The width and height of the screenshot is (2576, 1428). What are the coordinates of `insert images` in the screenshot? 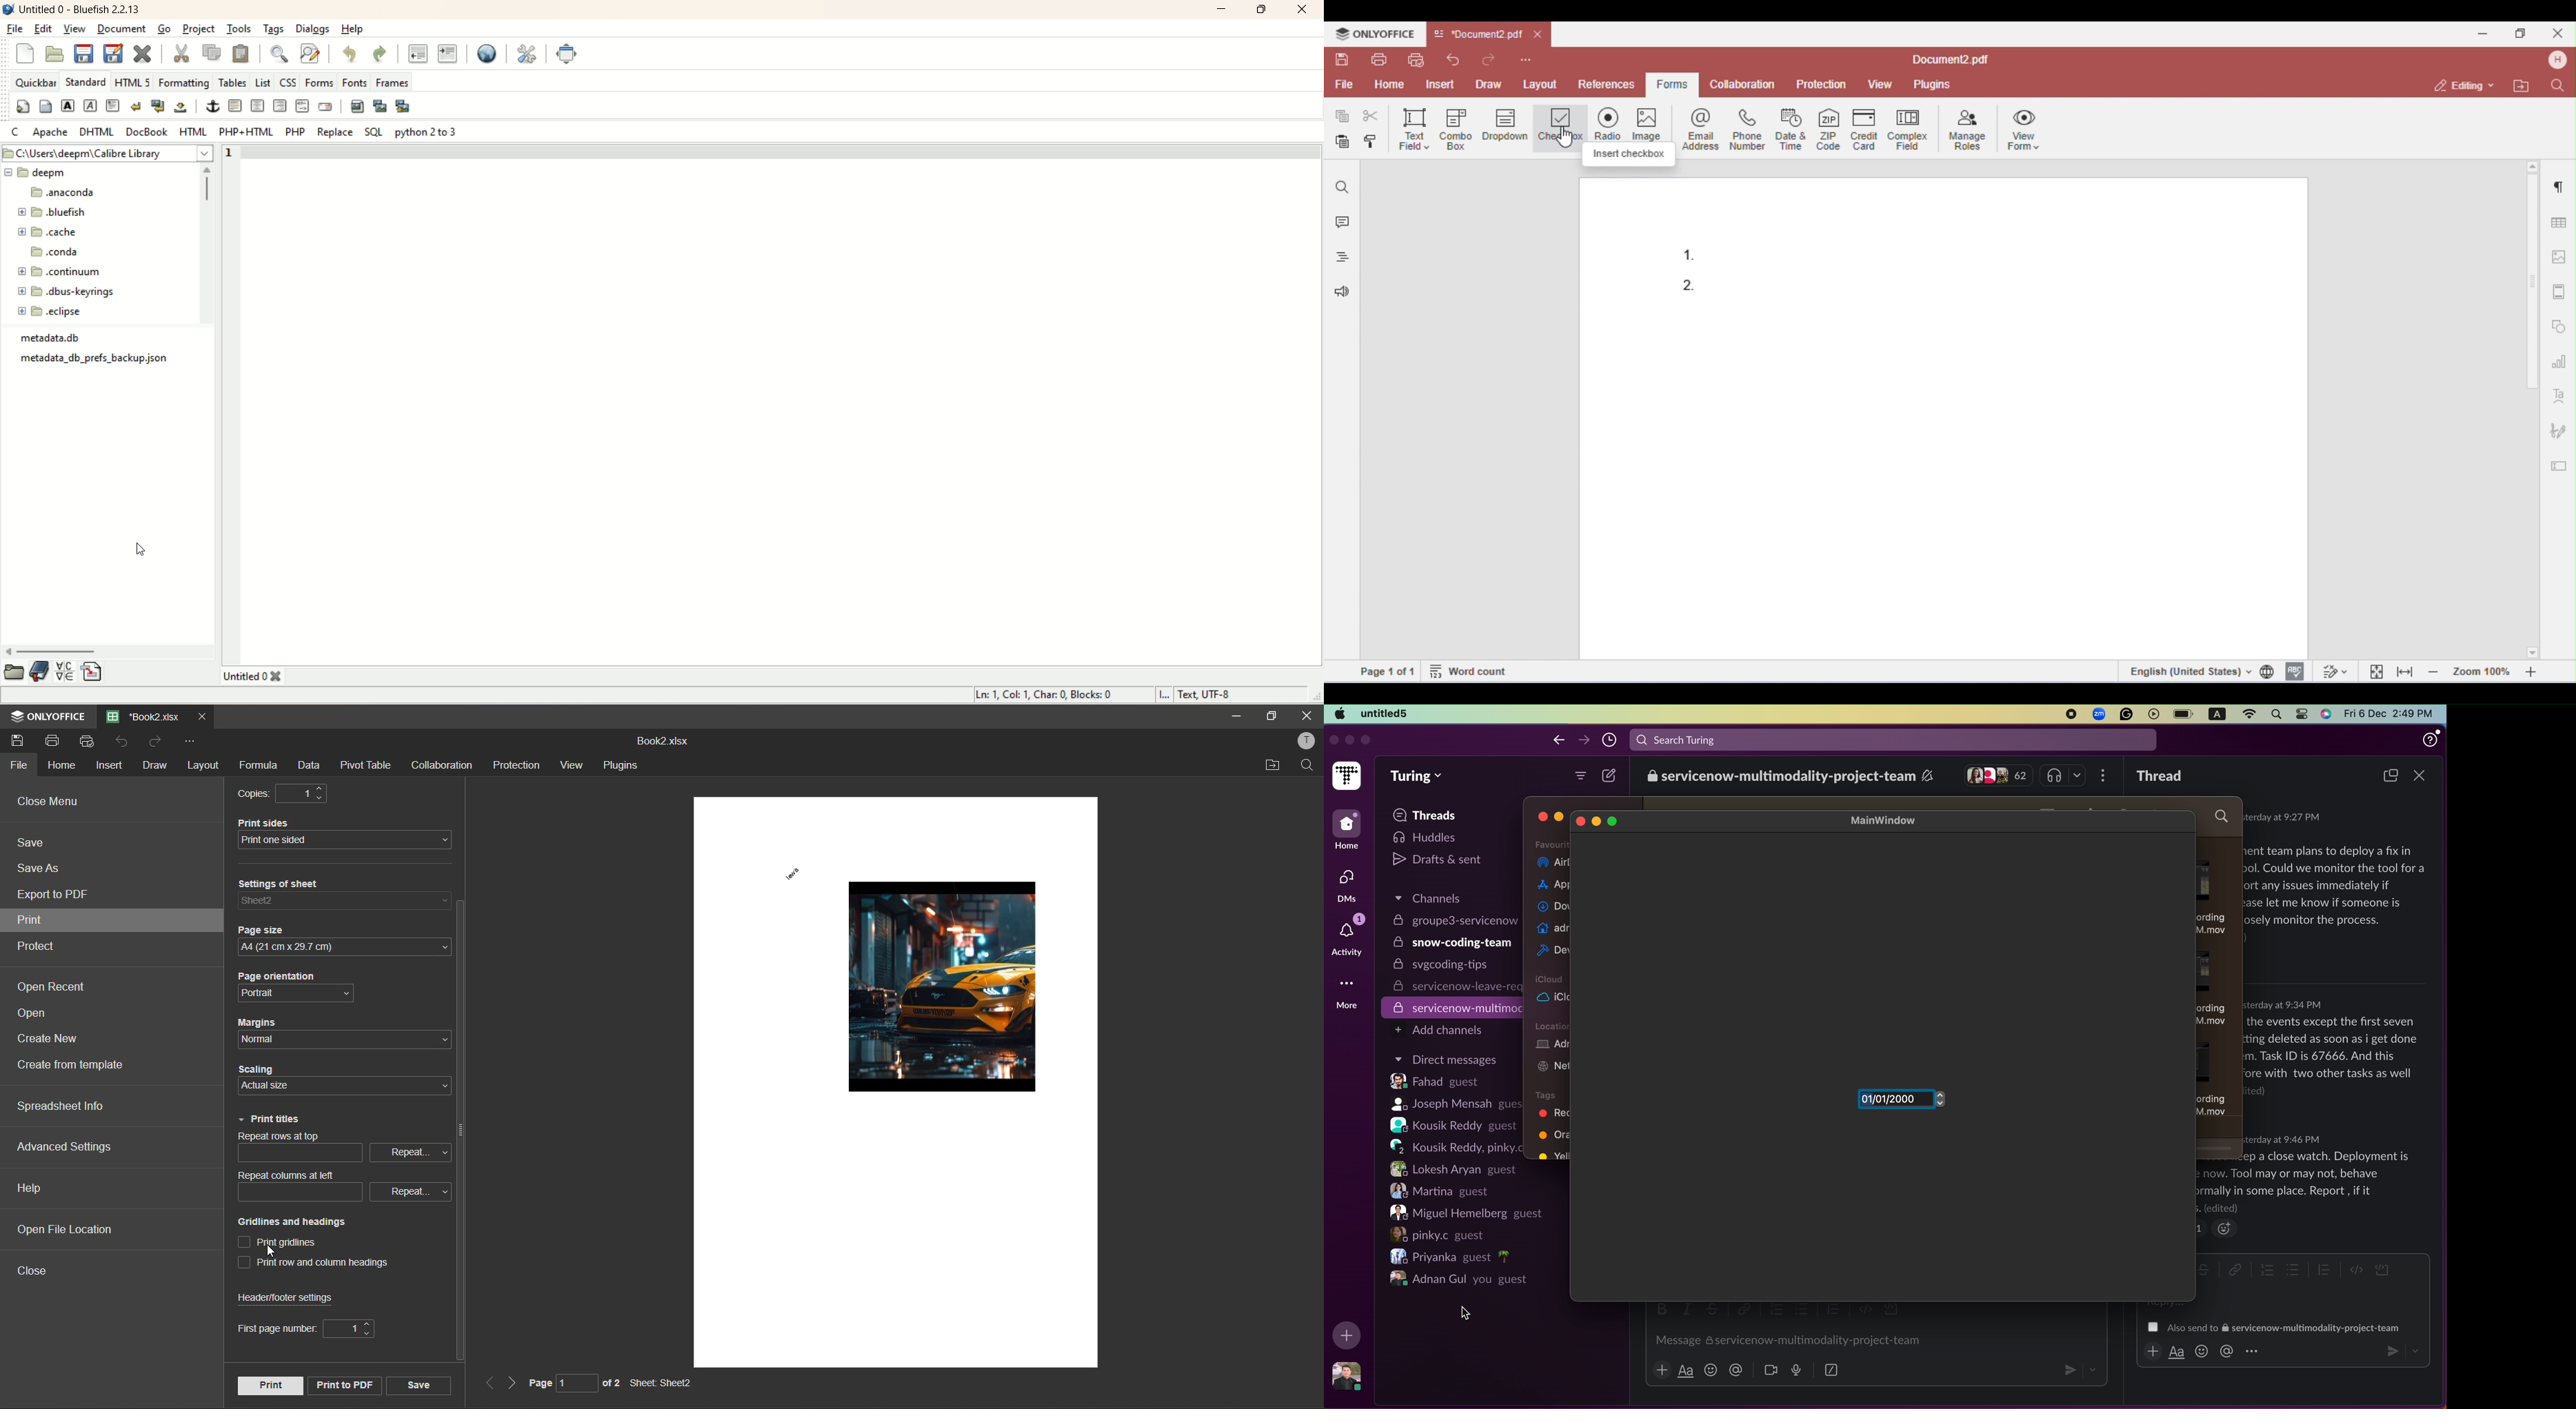 It's located at (356, 105).